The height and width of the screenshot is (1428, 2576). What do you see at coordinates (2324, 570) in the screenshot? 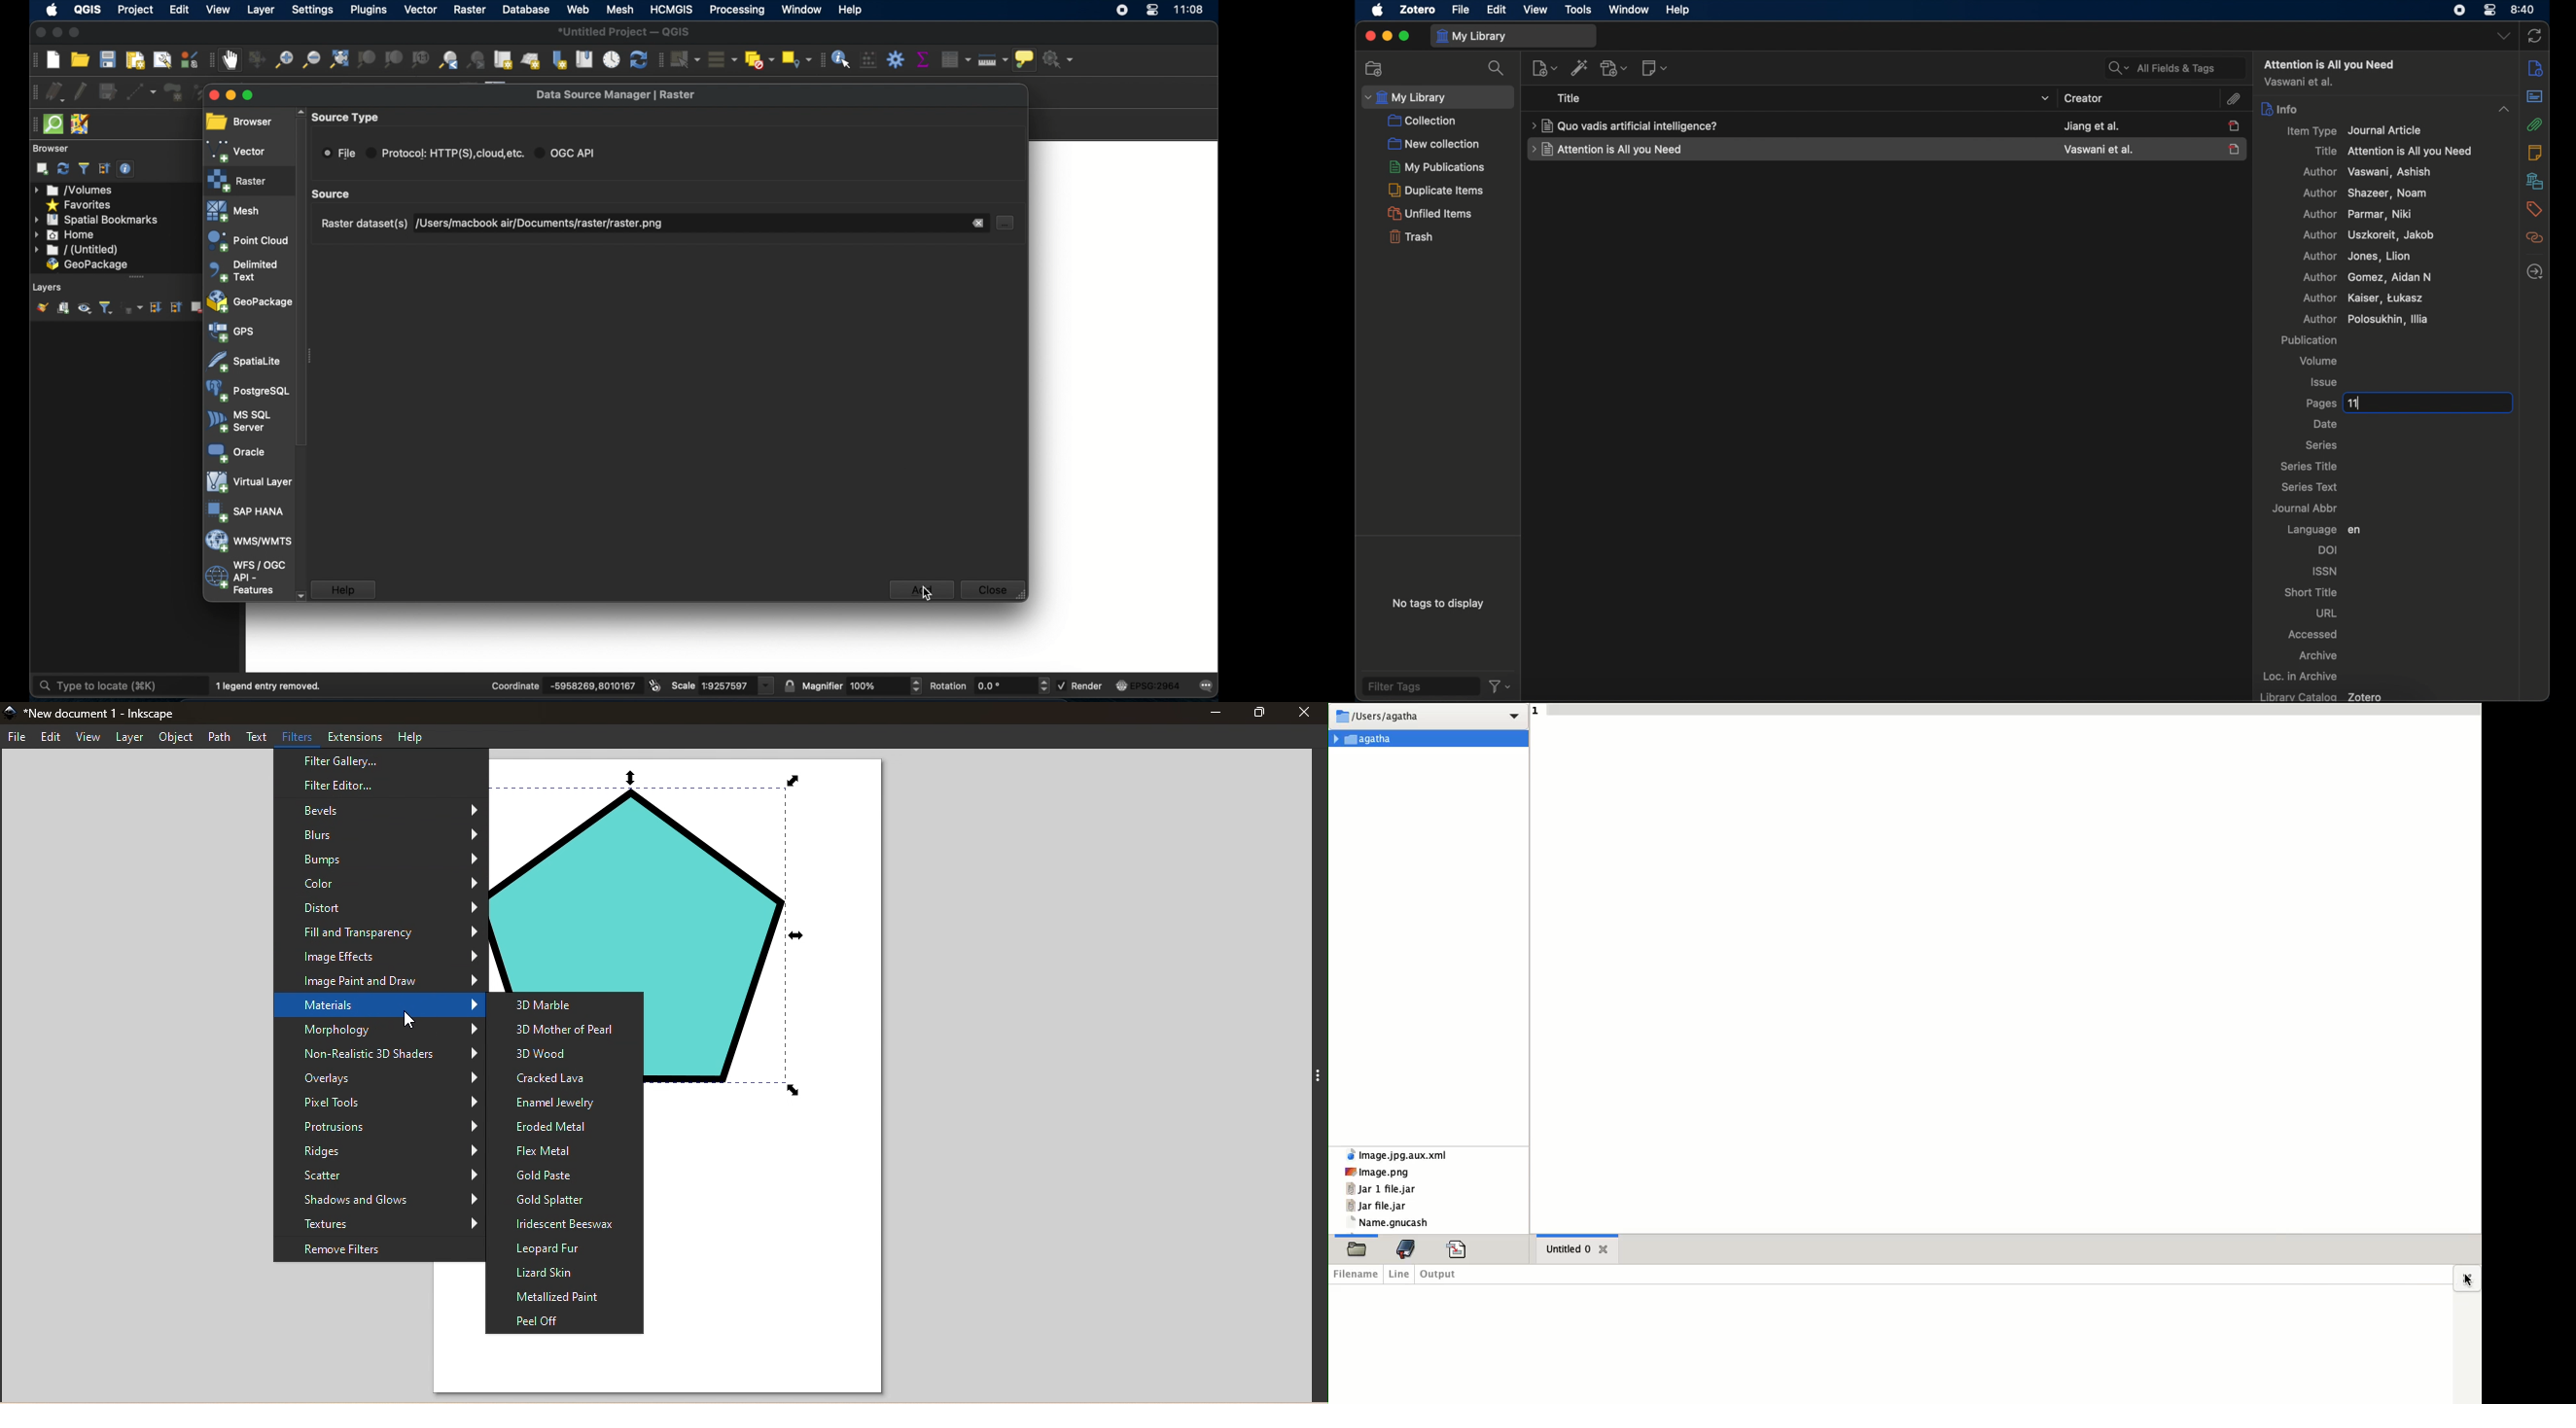
I see `issn` at bounding box center [2324, 570].